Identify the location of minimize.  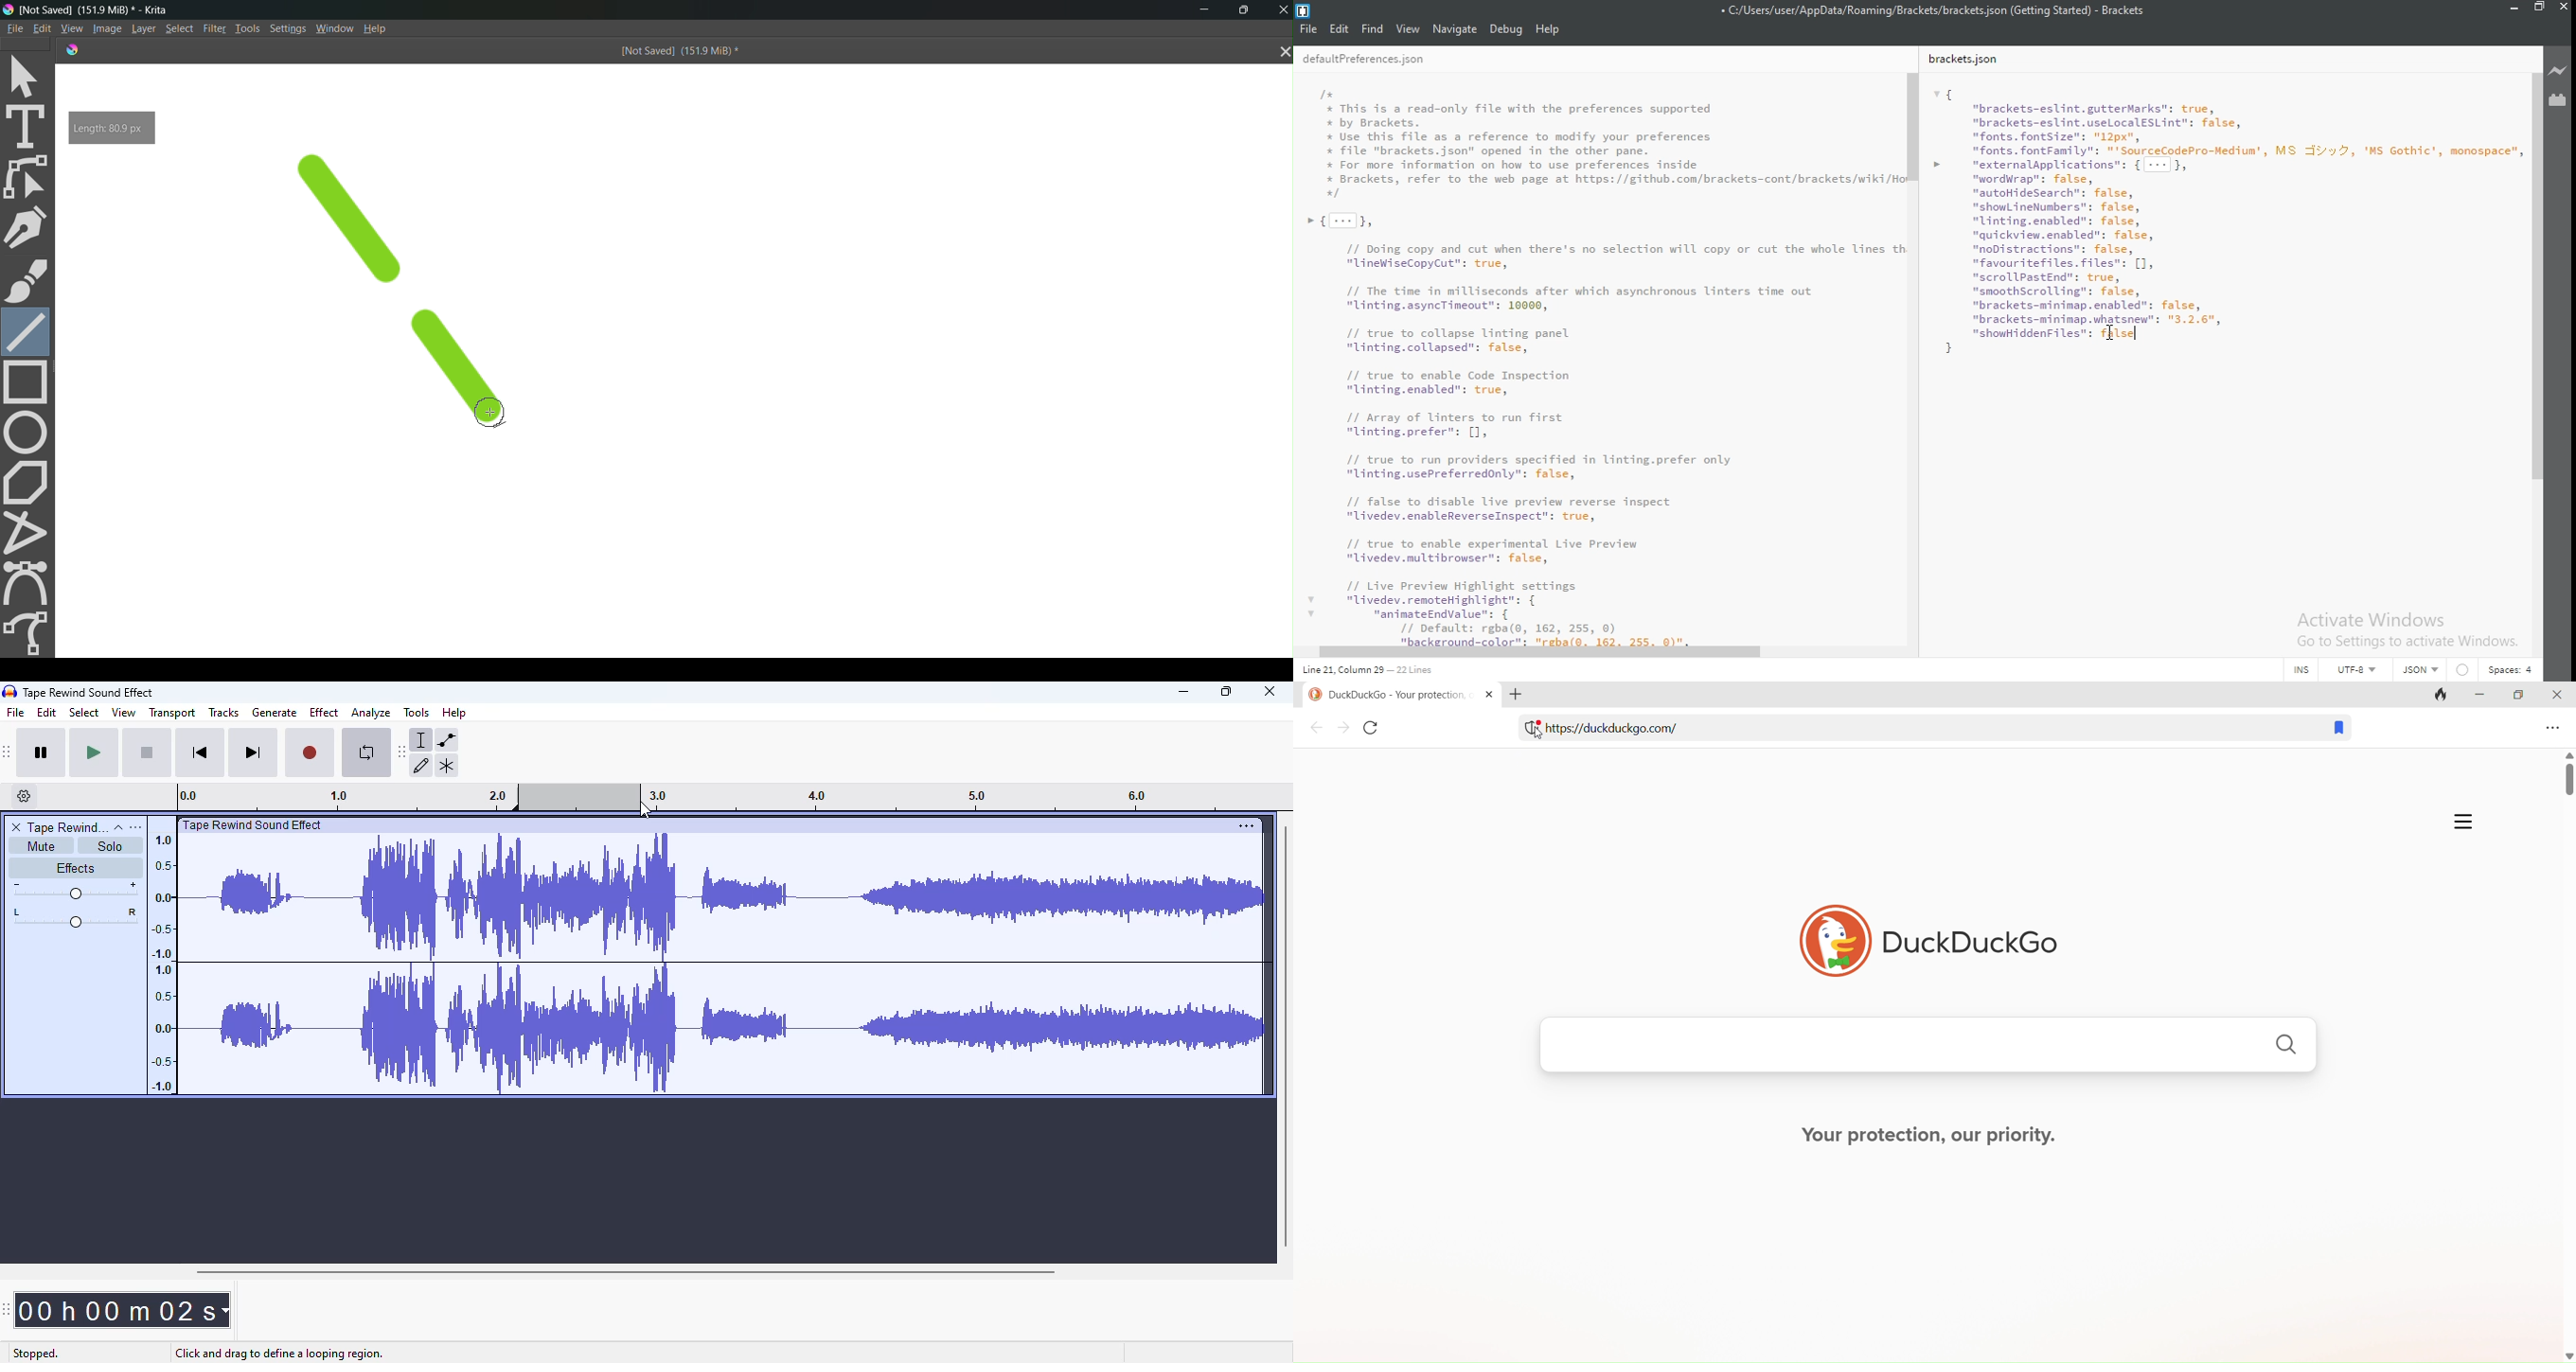
(2516, 7).